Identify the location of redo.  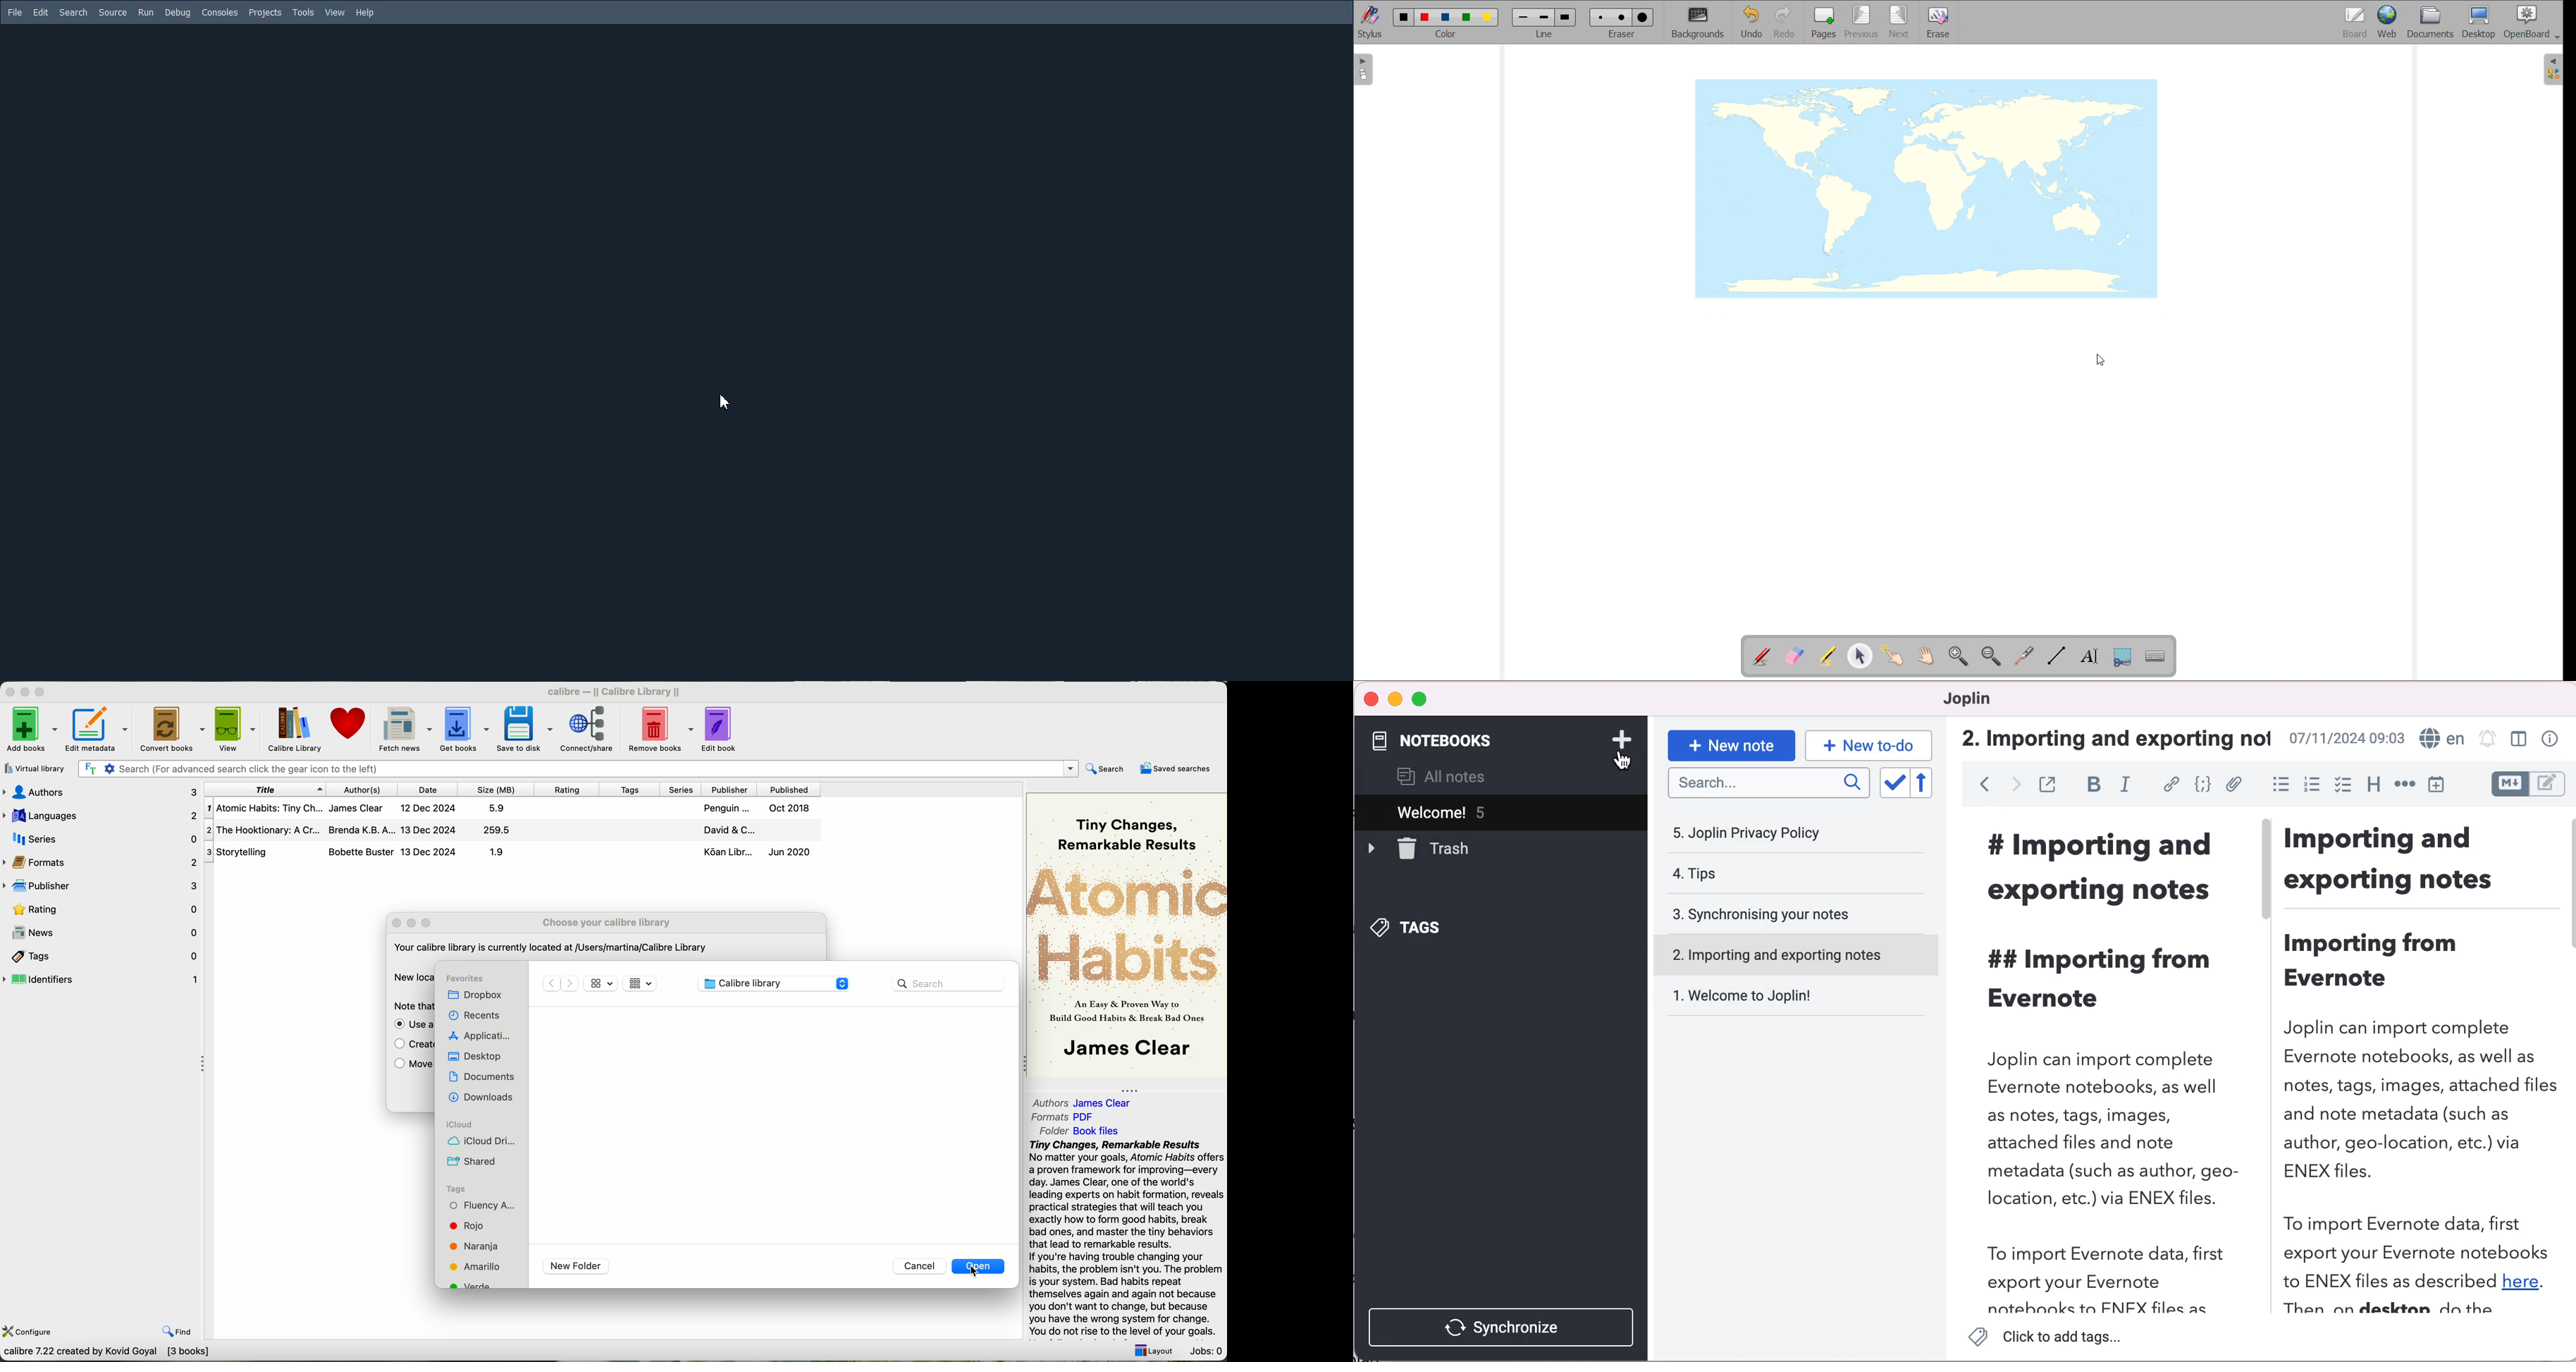
(1784, 21).